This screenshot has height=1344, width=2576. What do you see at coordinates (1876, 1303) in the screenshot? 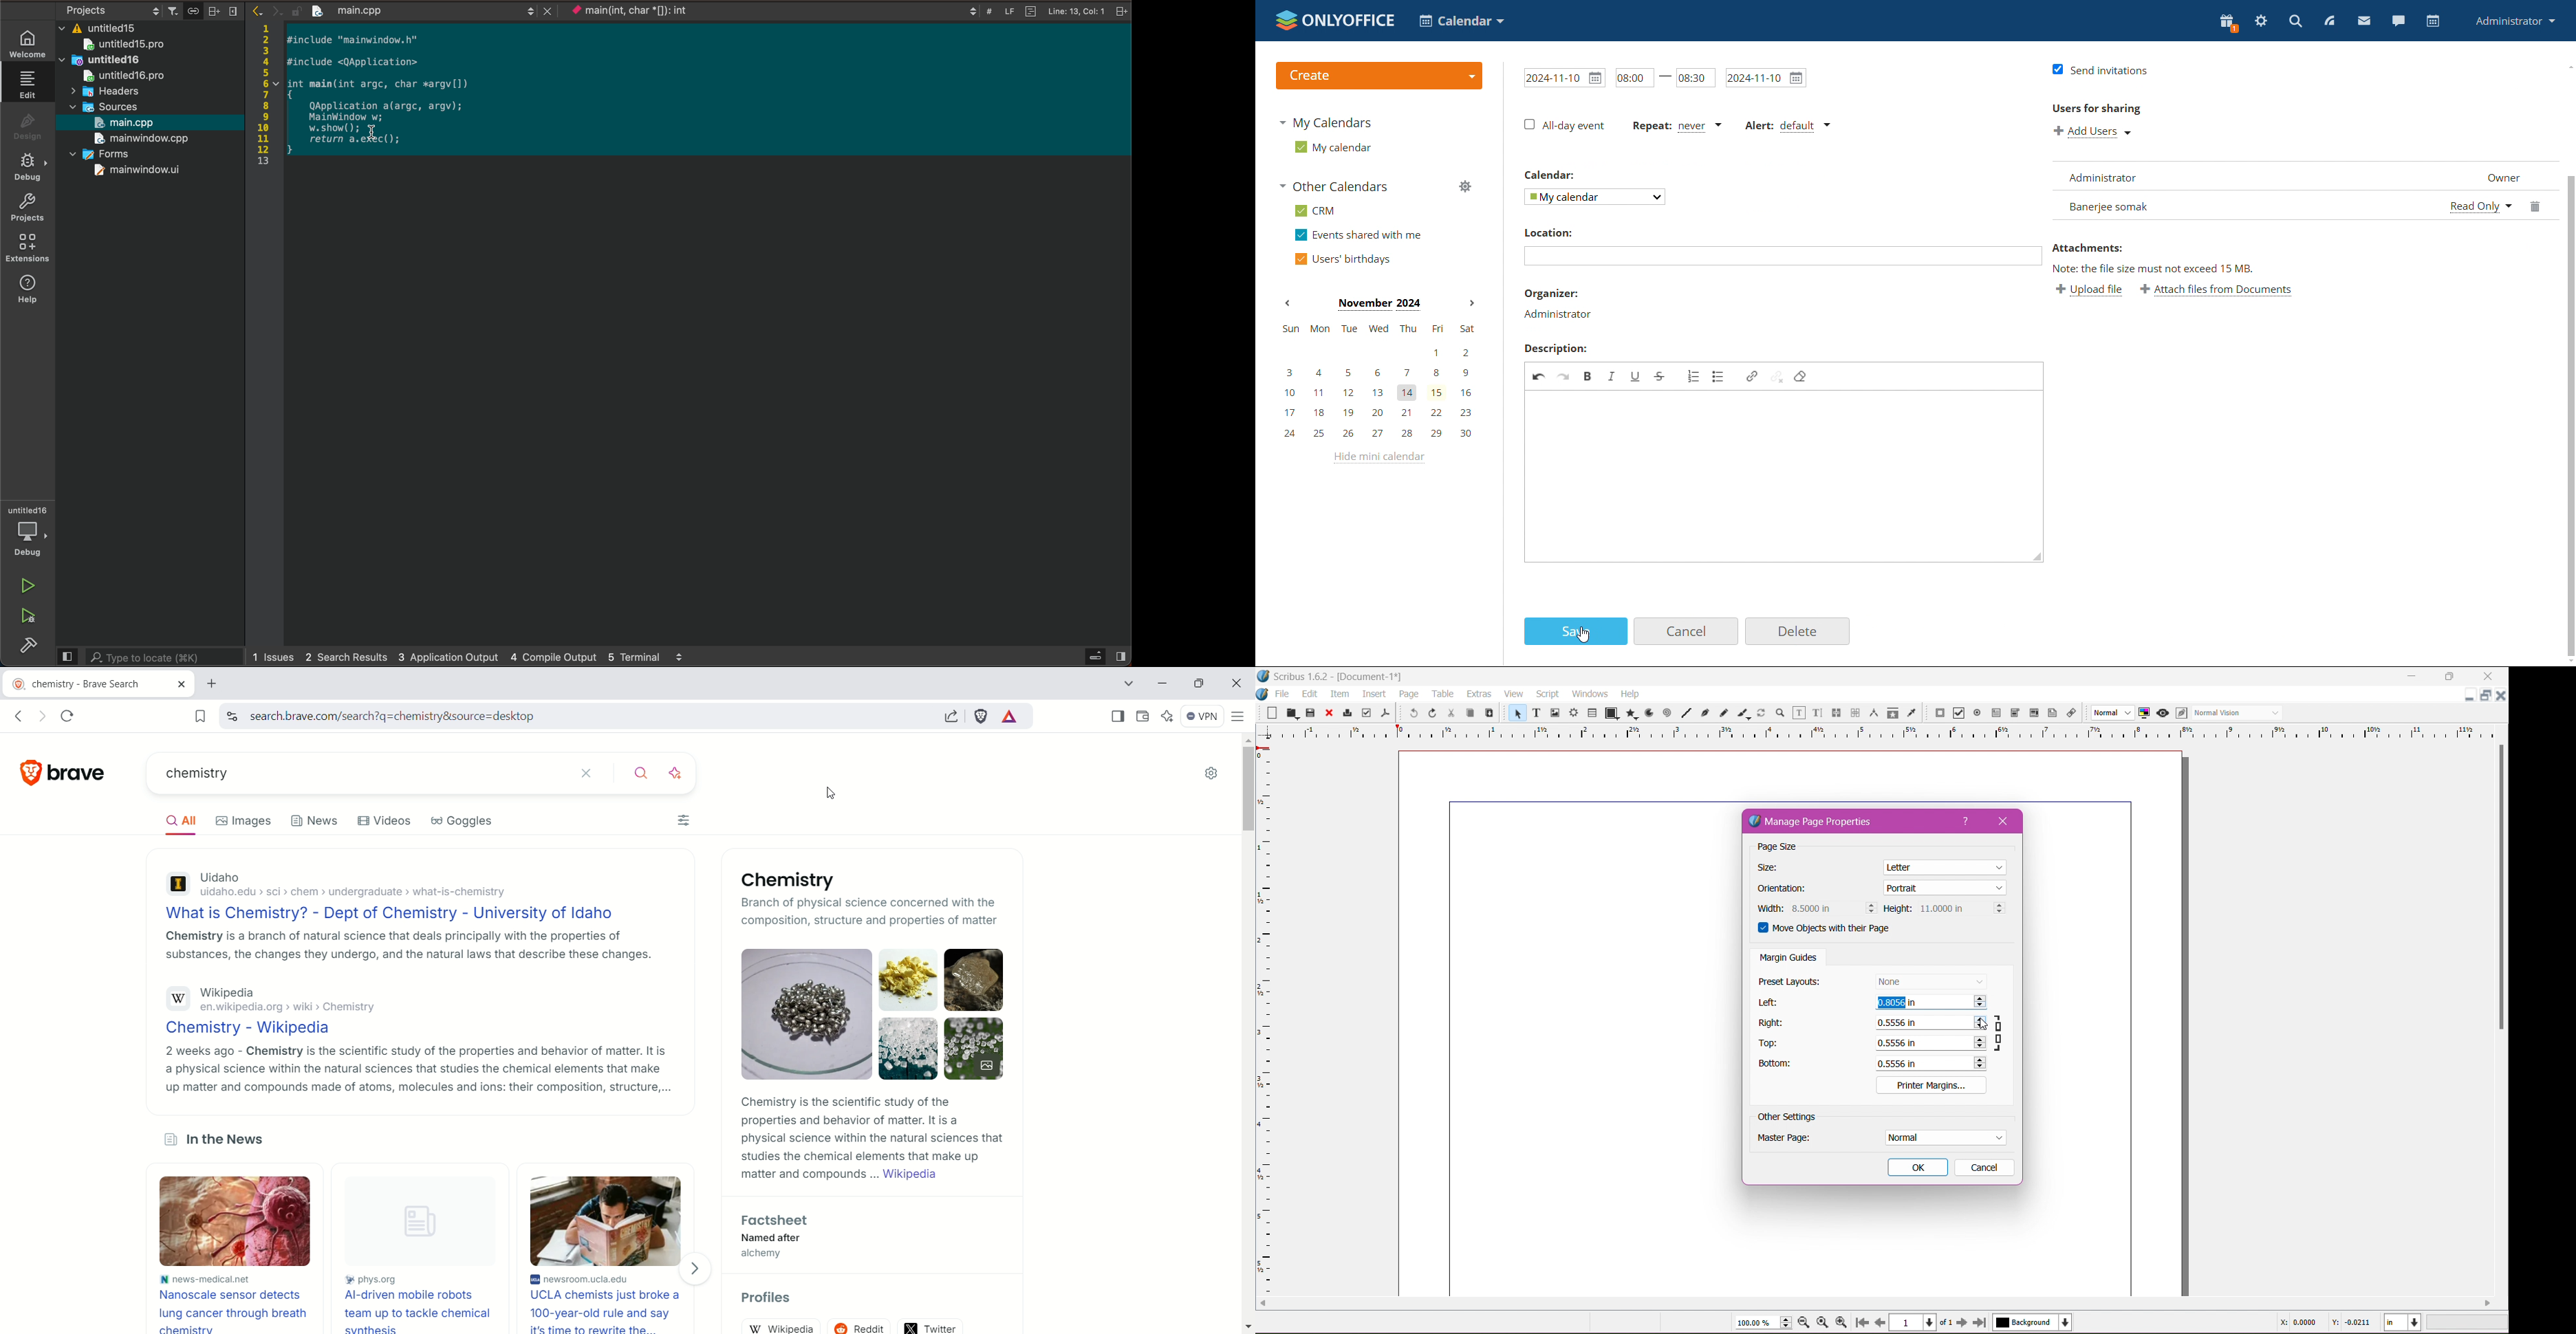
I see `Horizontal Scroll Bar` at bounding box center [1876, 1303].